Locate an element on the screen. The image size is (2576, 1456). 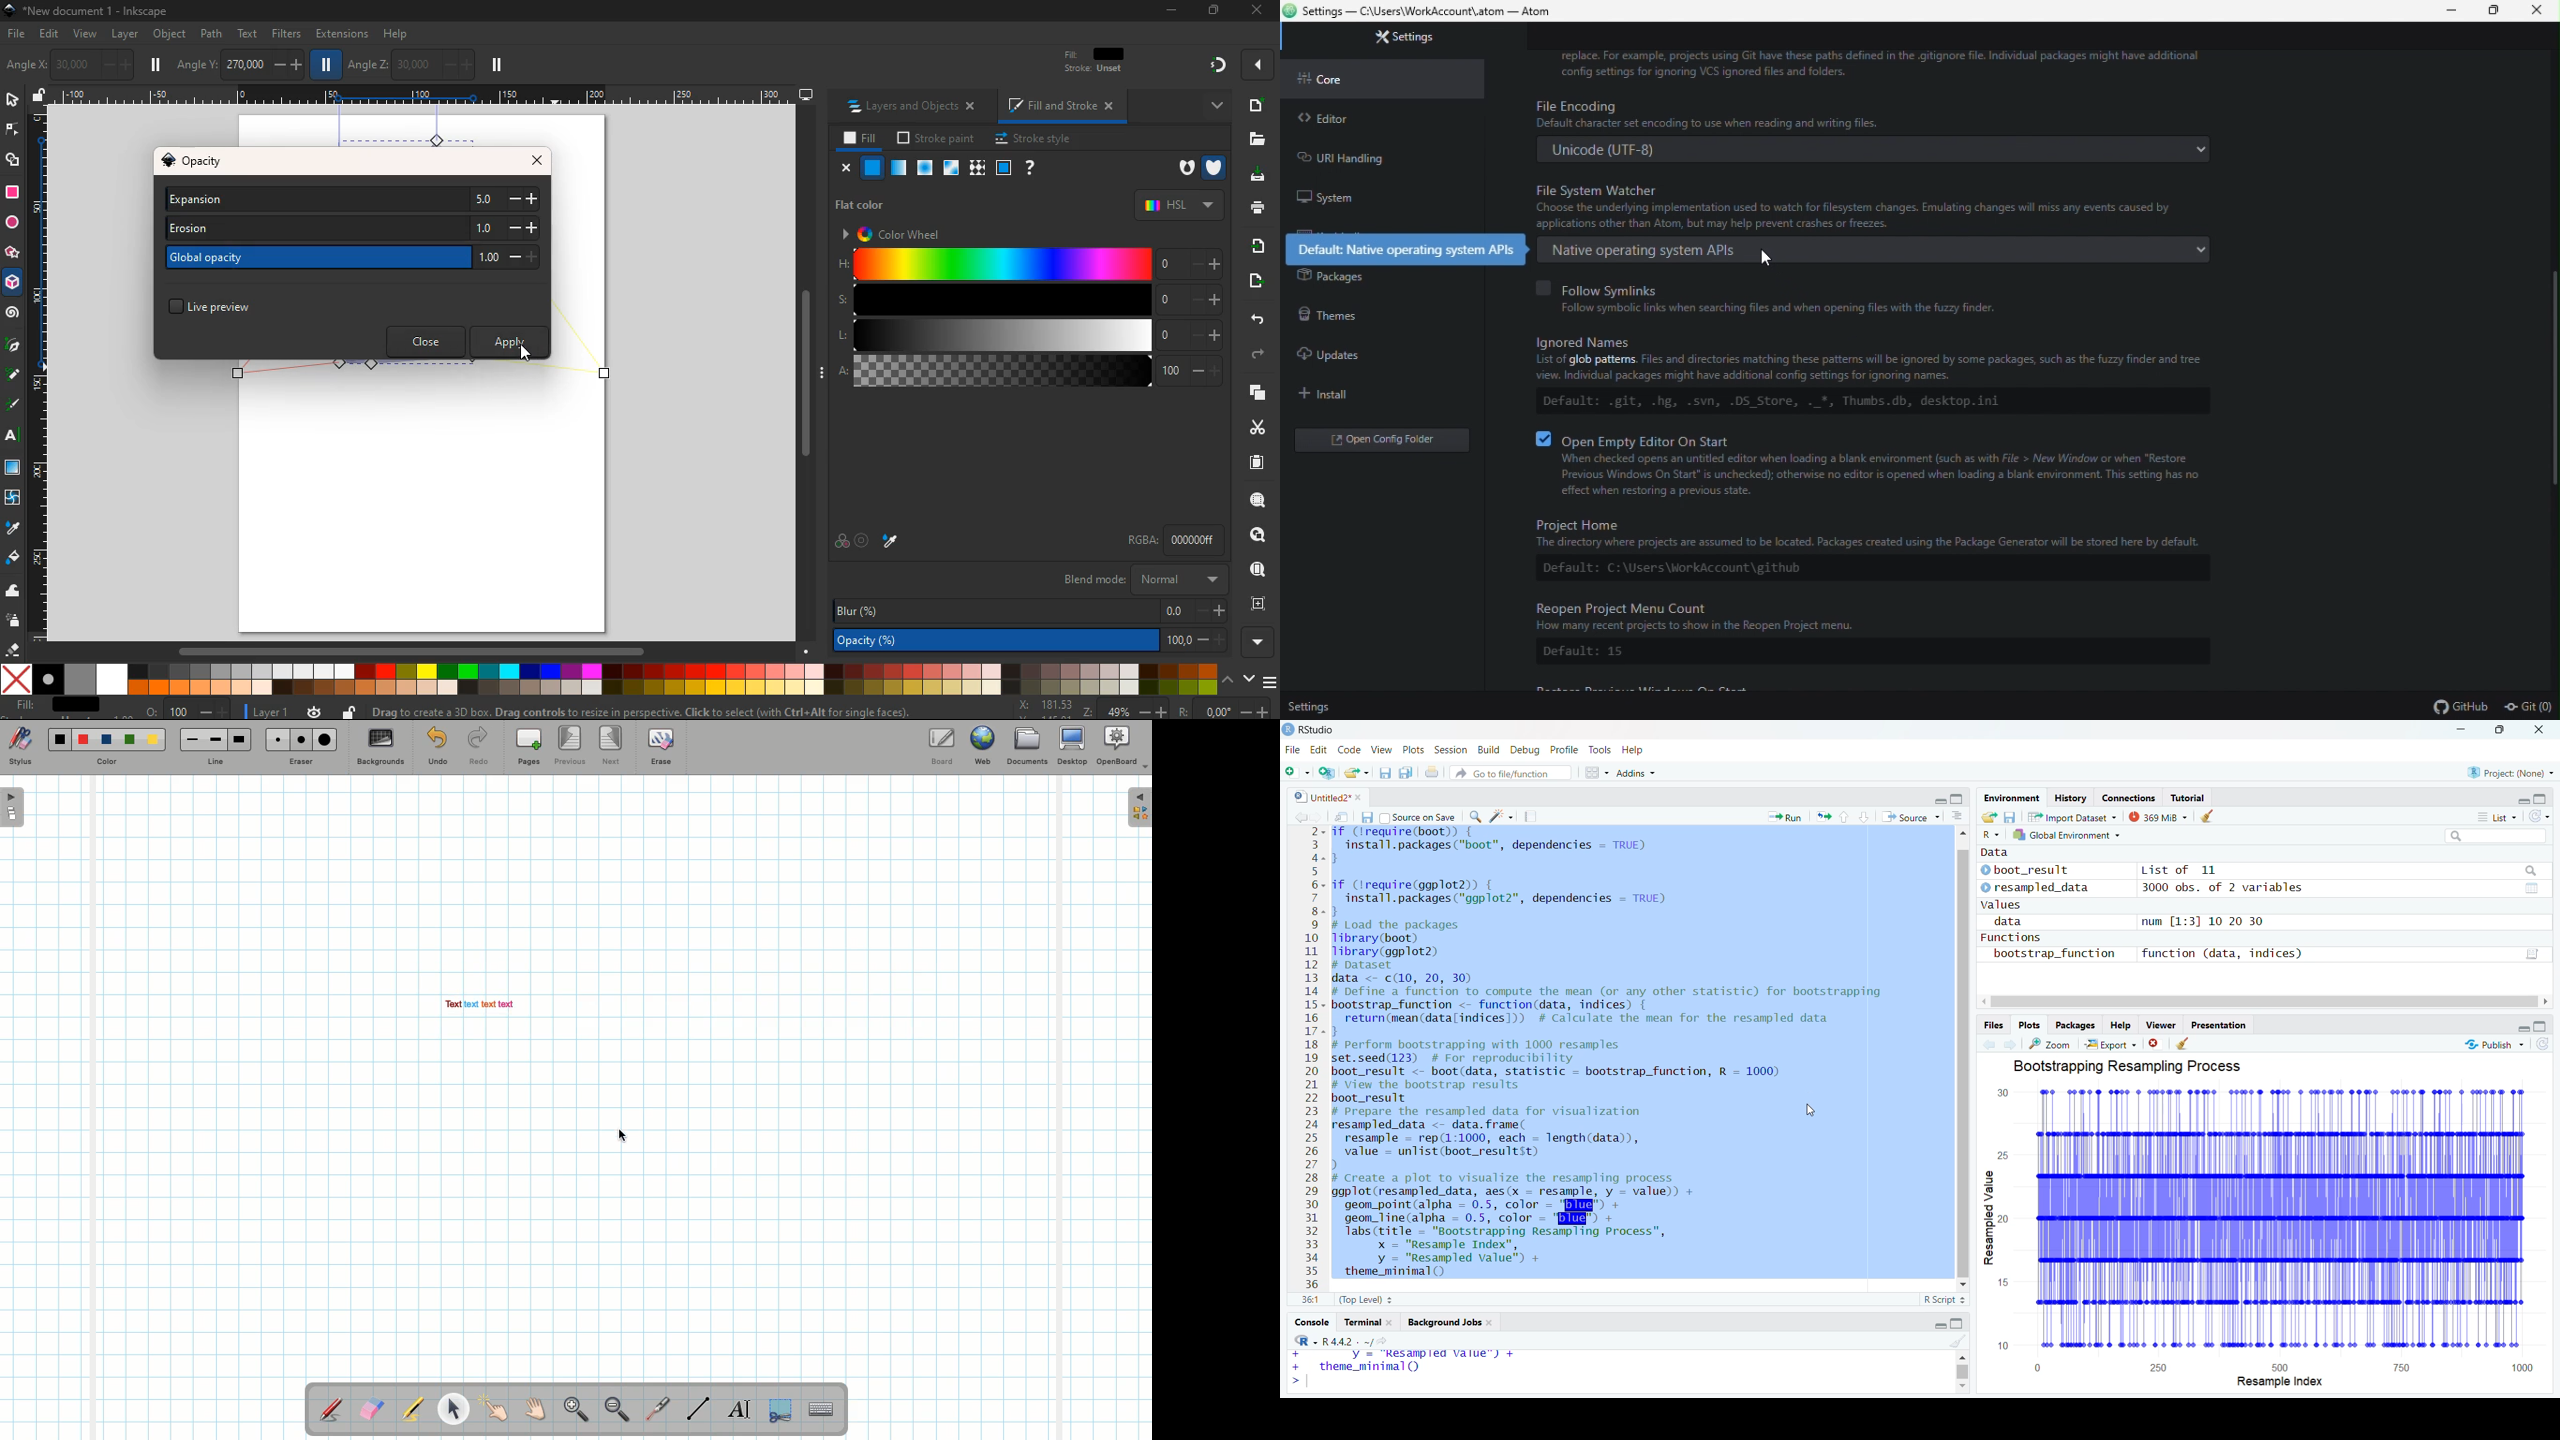
search bar is located at coordinates (2529, 871).